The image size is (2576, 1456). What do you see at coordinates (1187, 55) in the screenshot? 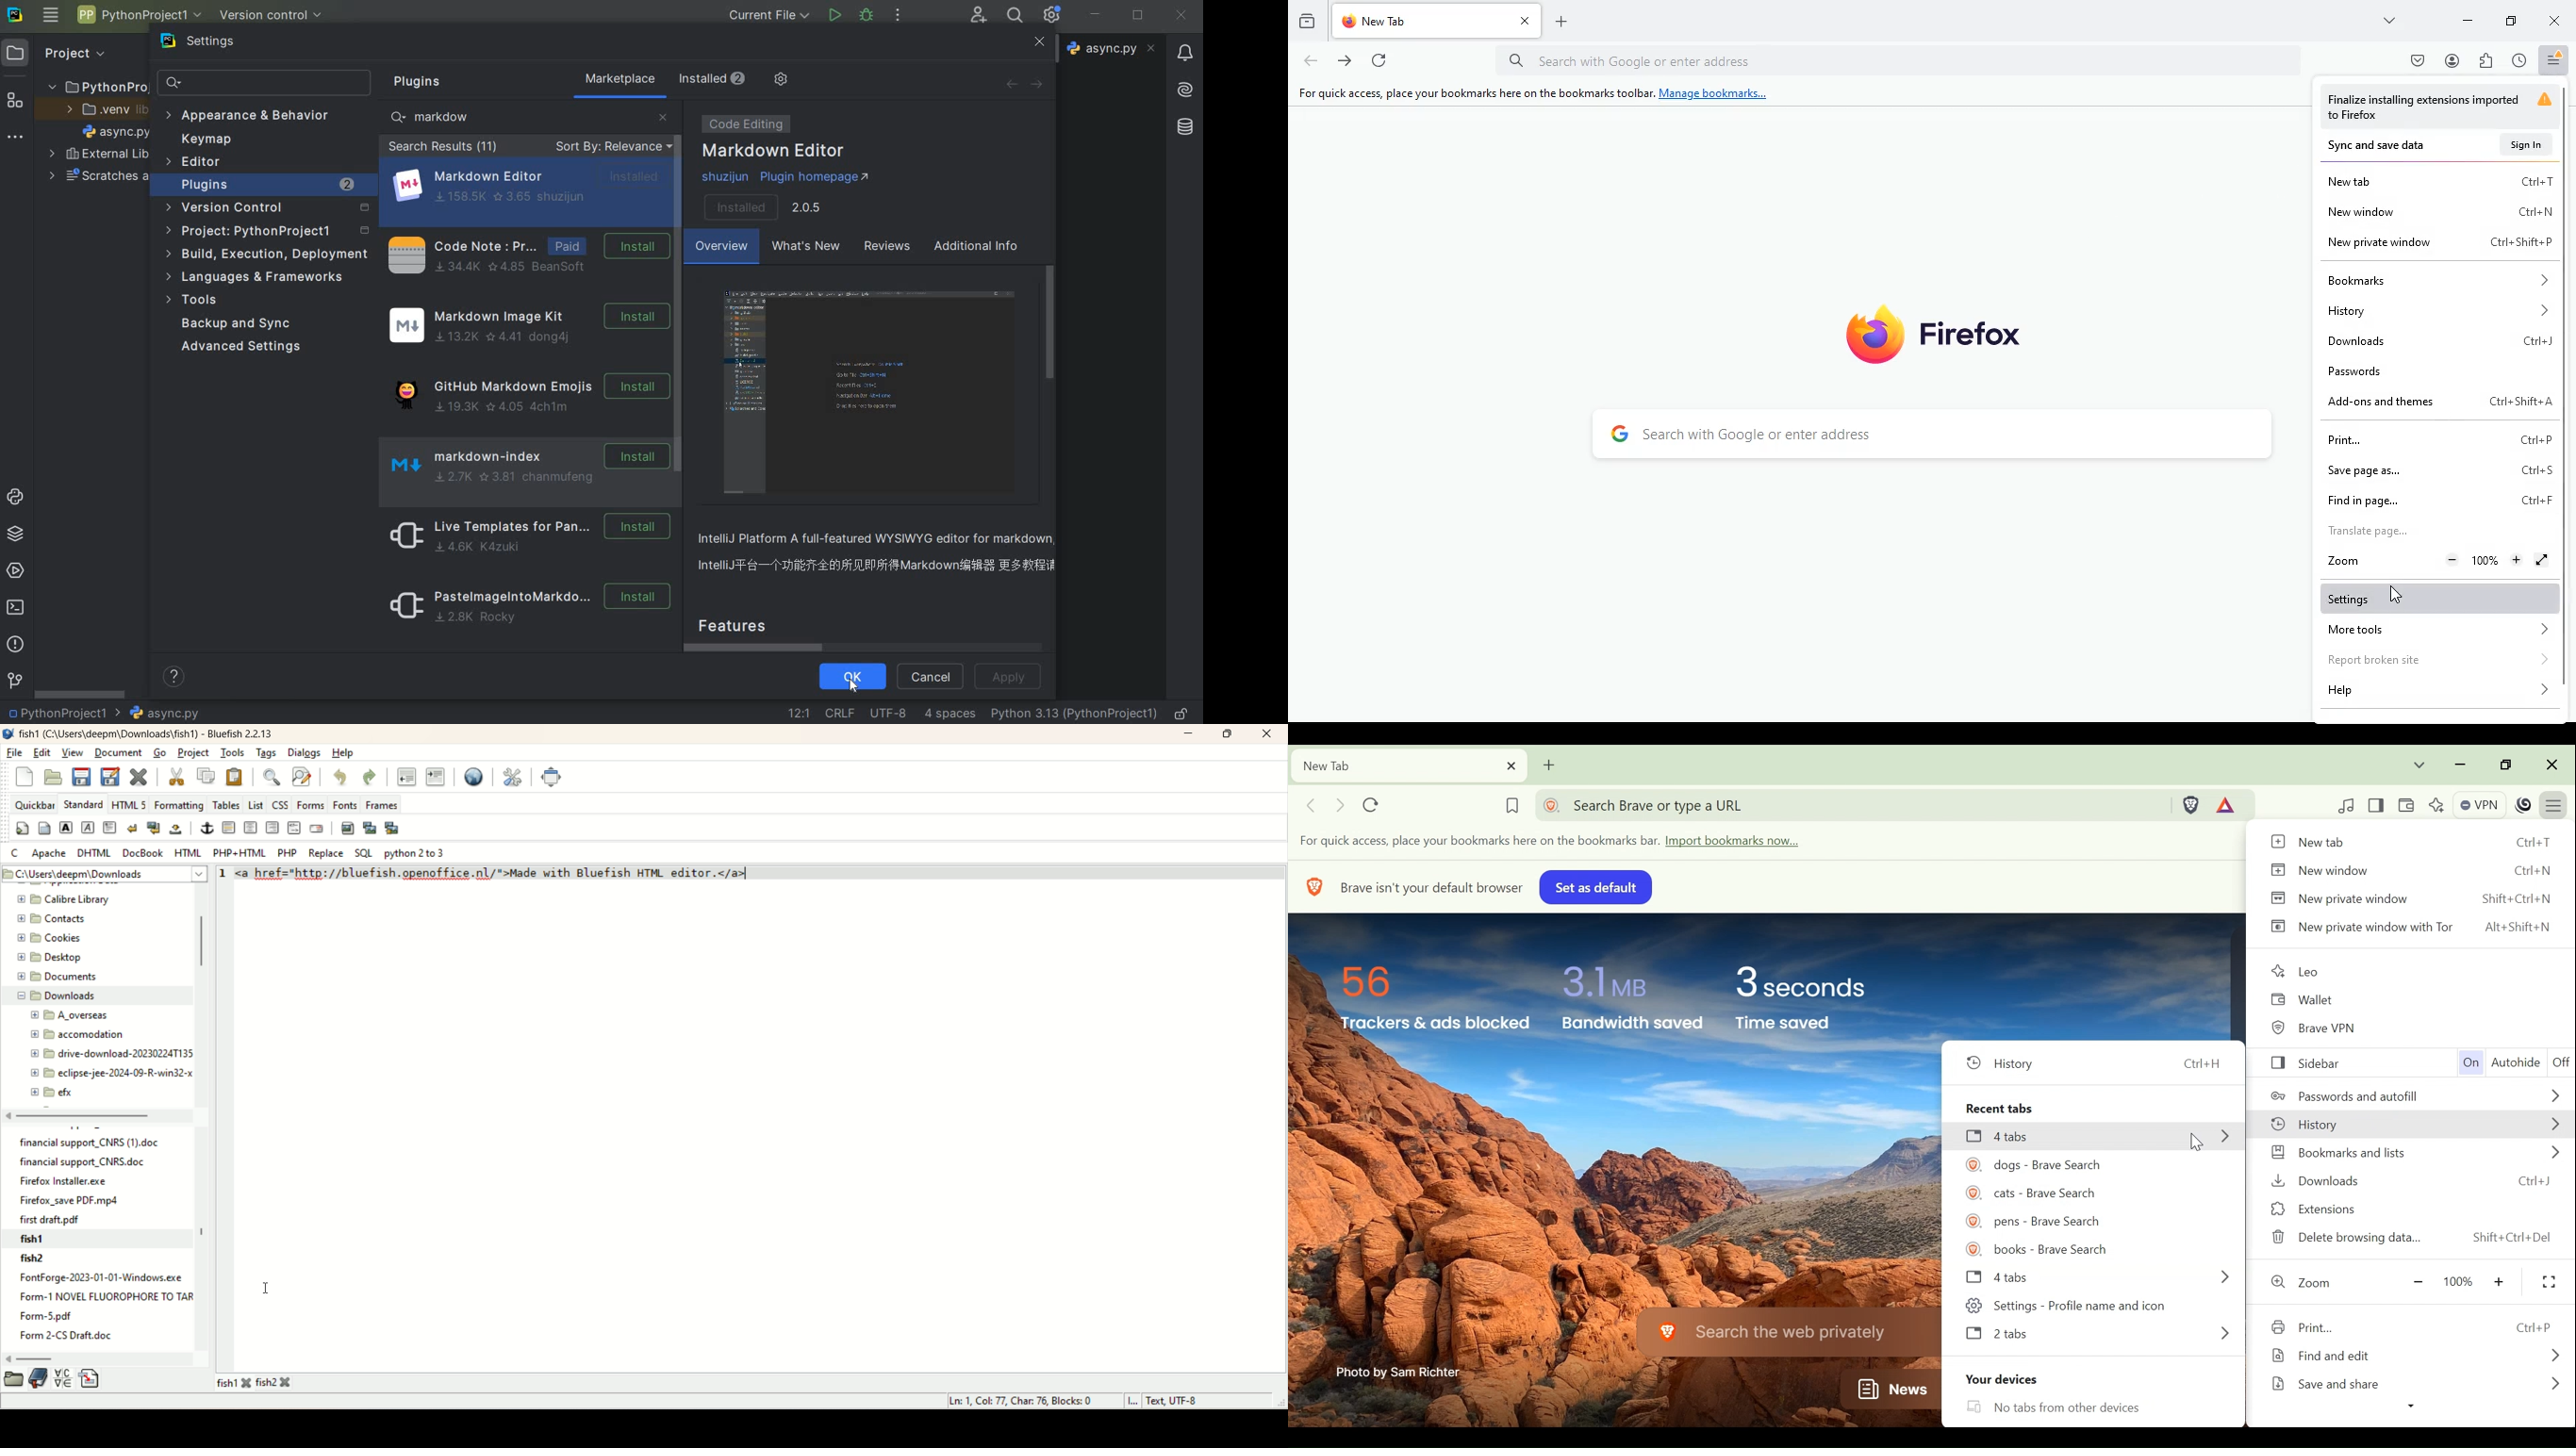
I see `notifications` at bounding box center [1187, 55].